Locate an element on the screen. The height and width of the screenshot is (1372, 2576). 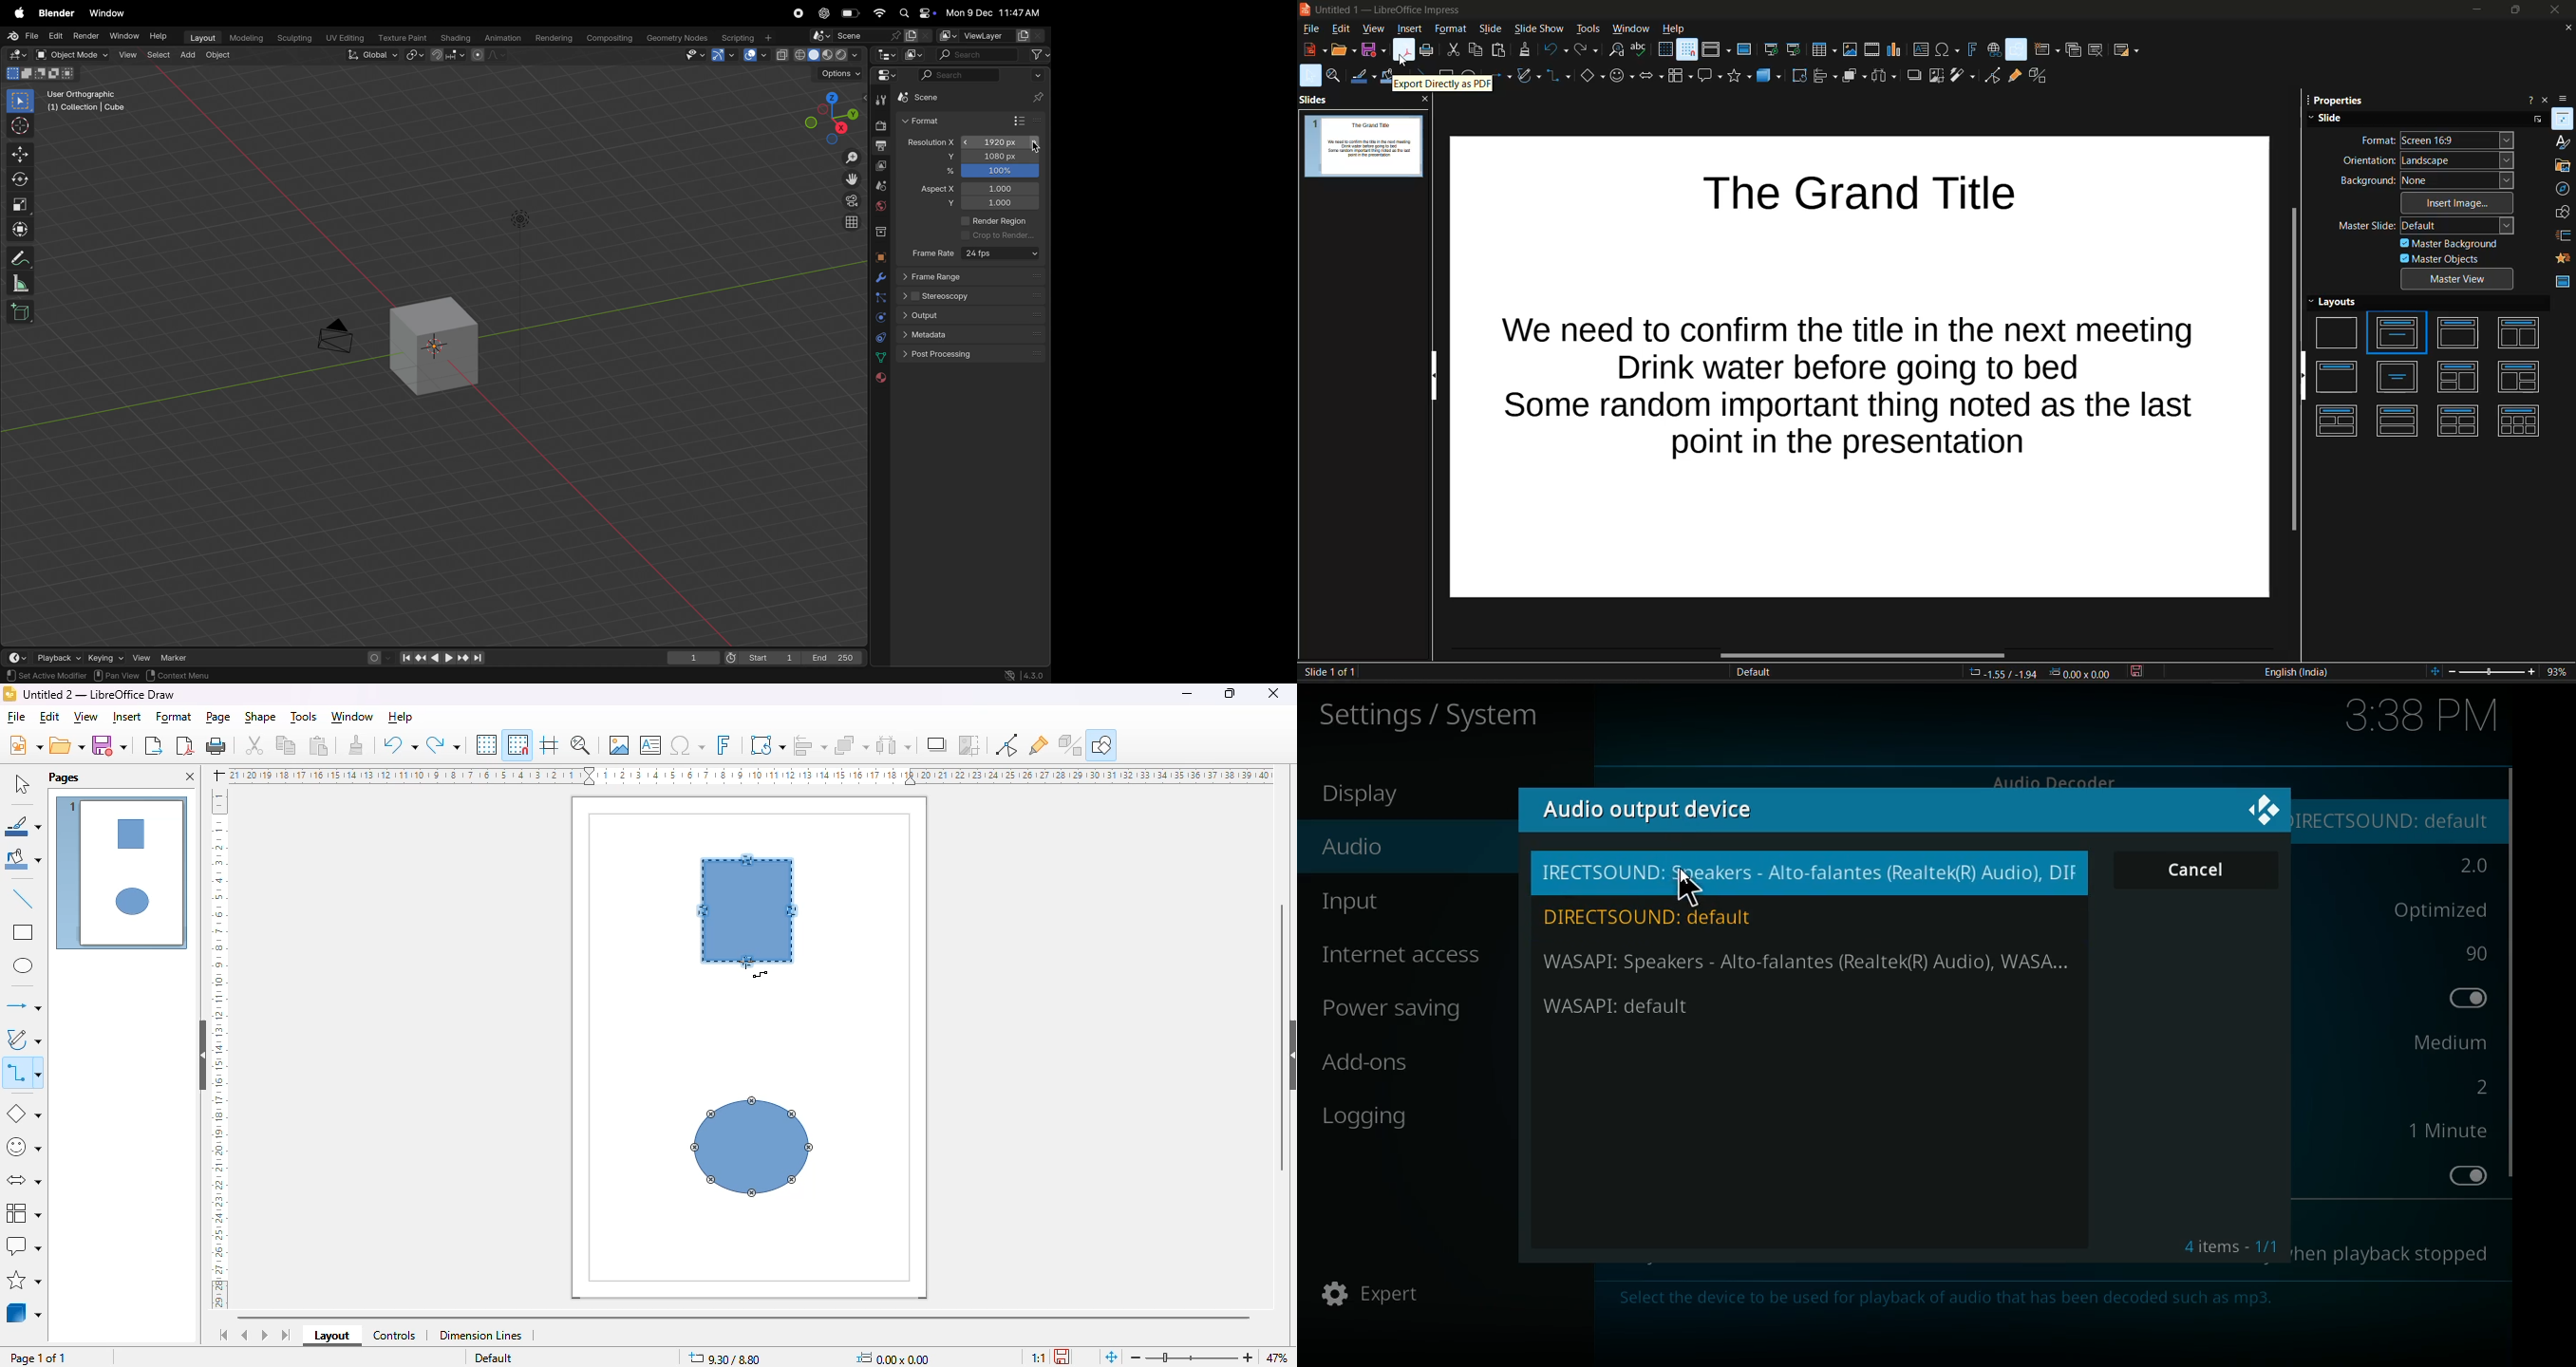
more options is located at coordinates (2535, 120).